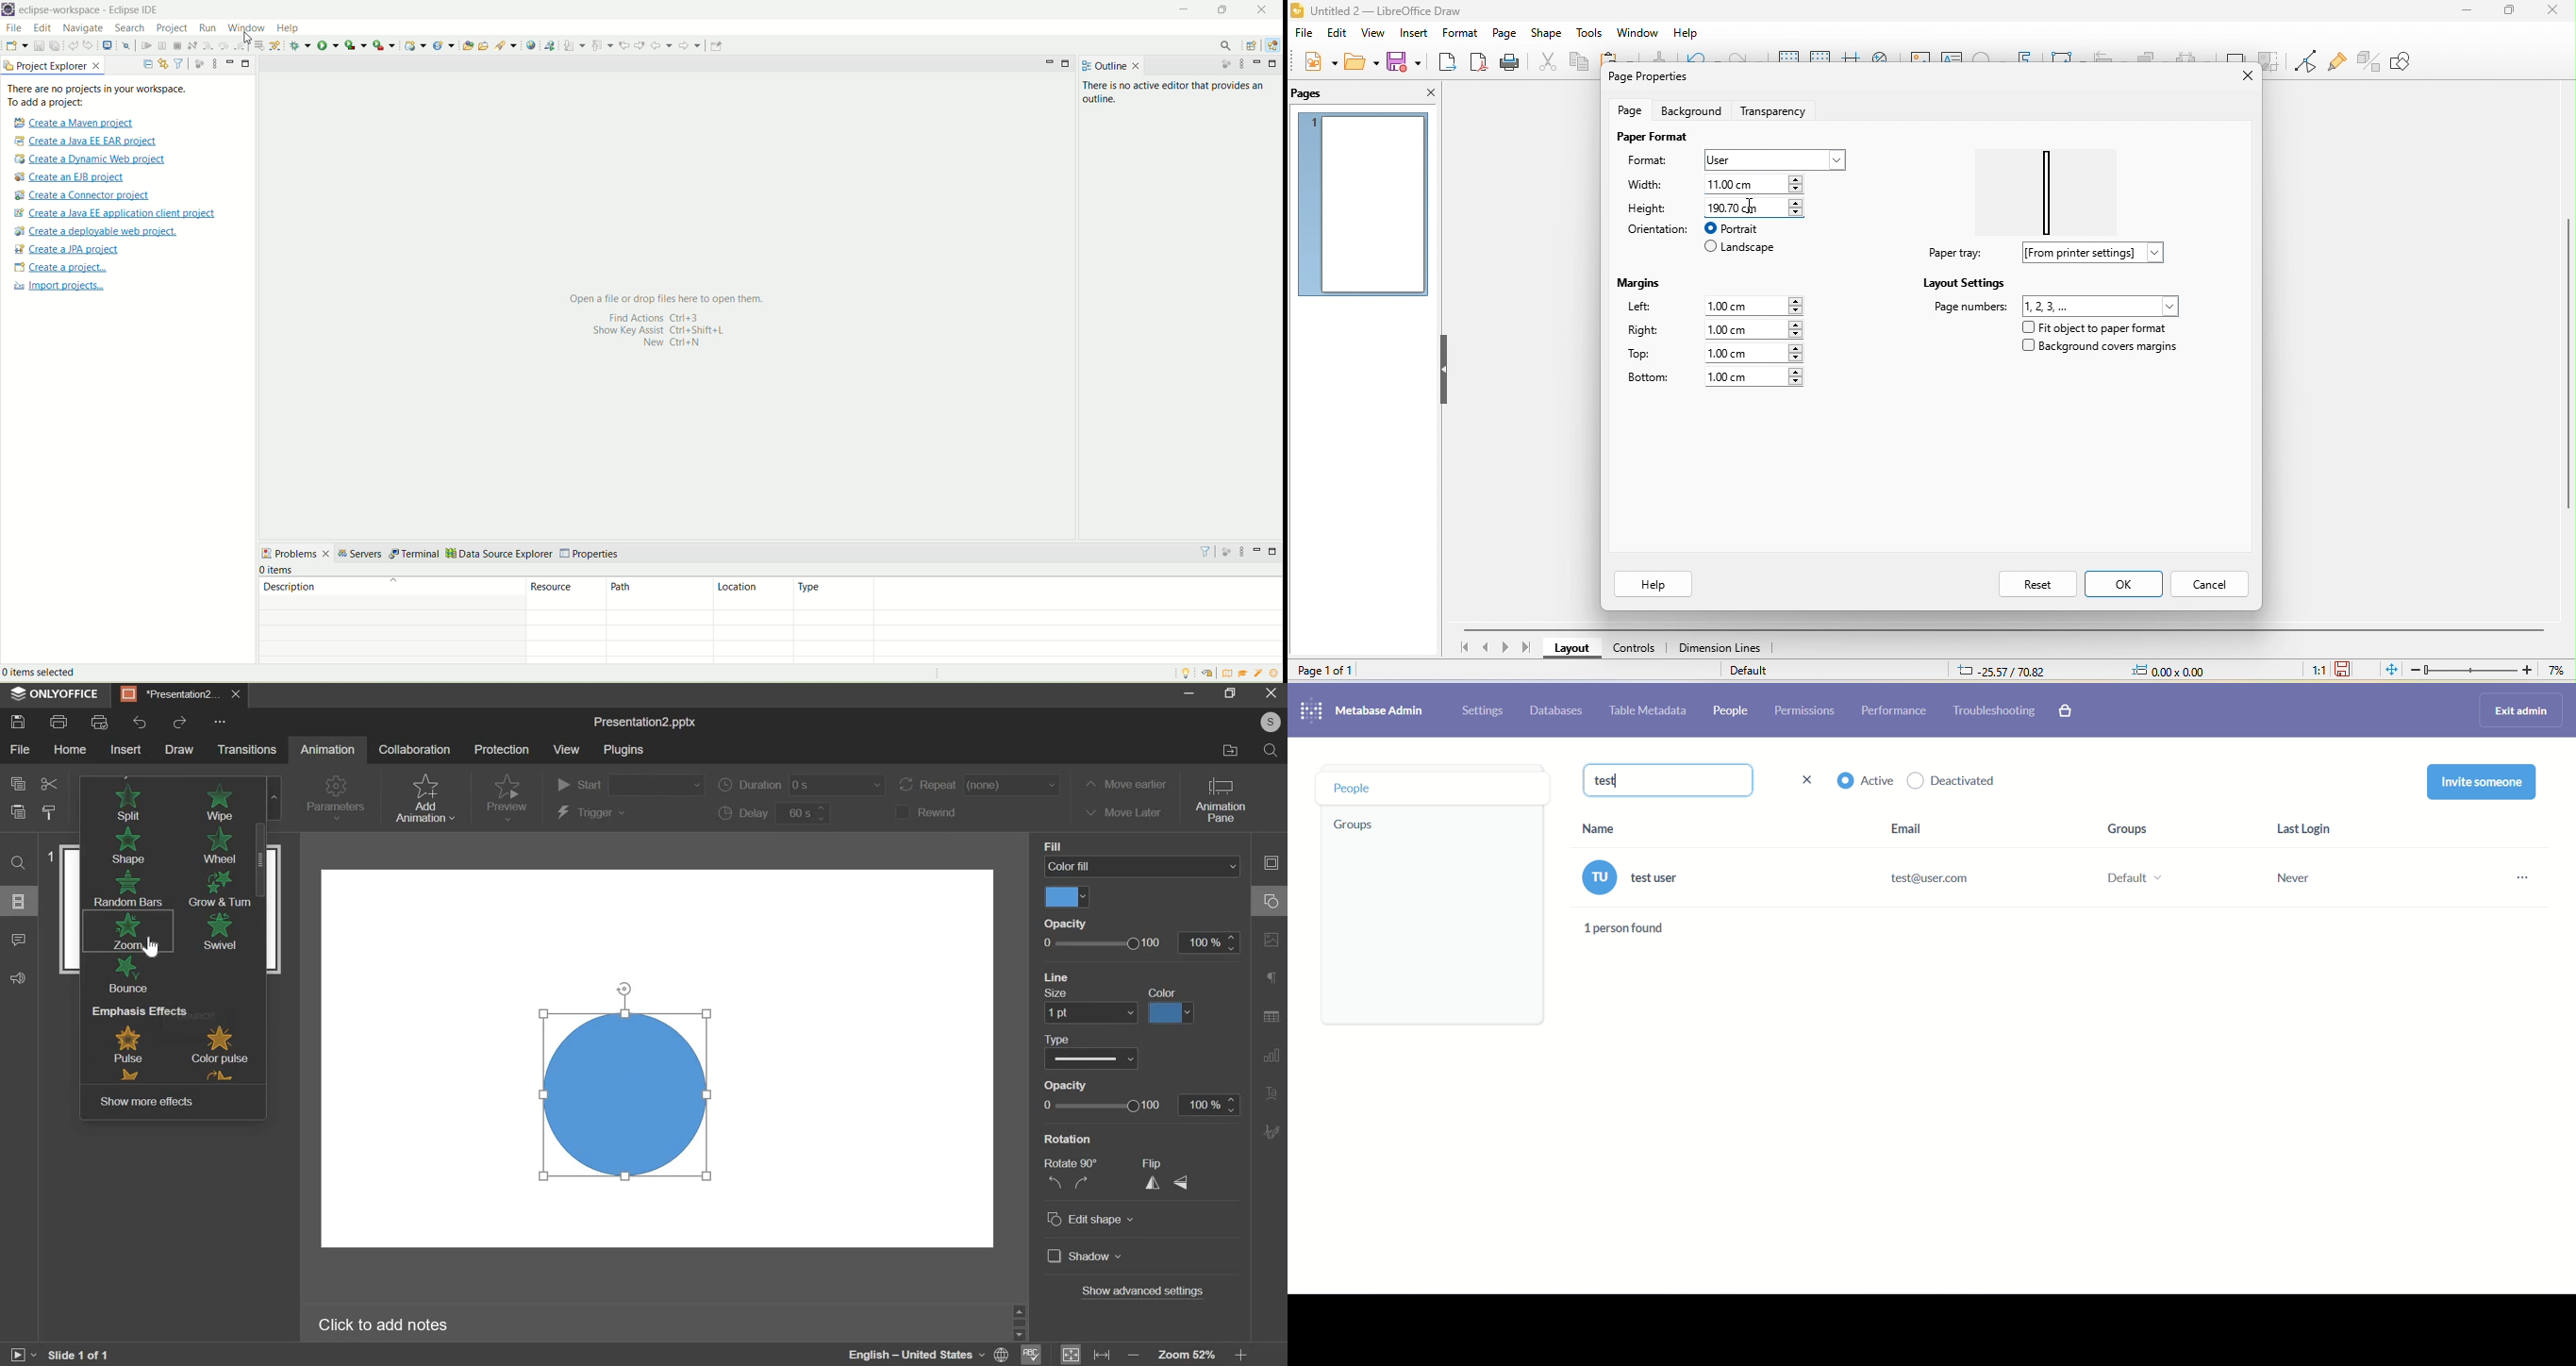 The height and width of the screenshot is (1372, 2576). Describe the element at coordinates (152, 948) in the screenshot. I see `cursor` at that location.